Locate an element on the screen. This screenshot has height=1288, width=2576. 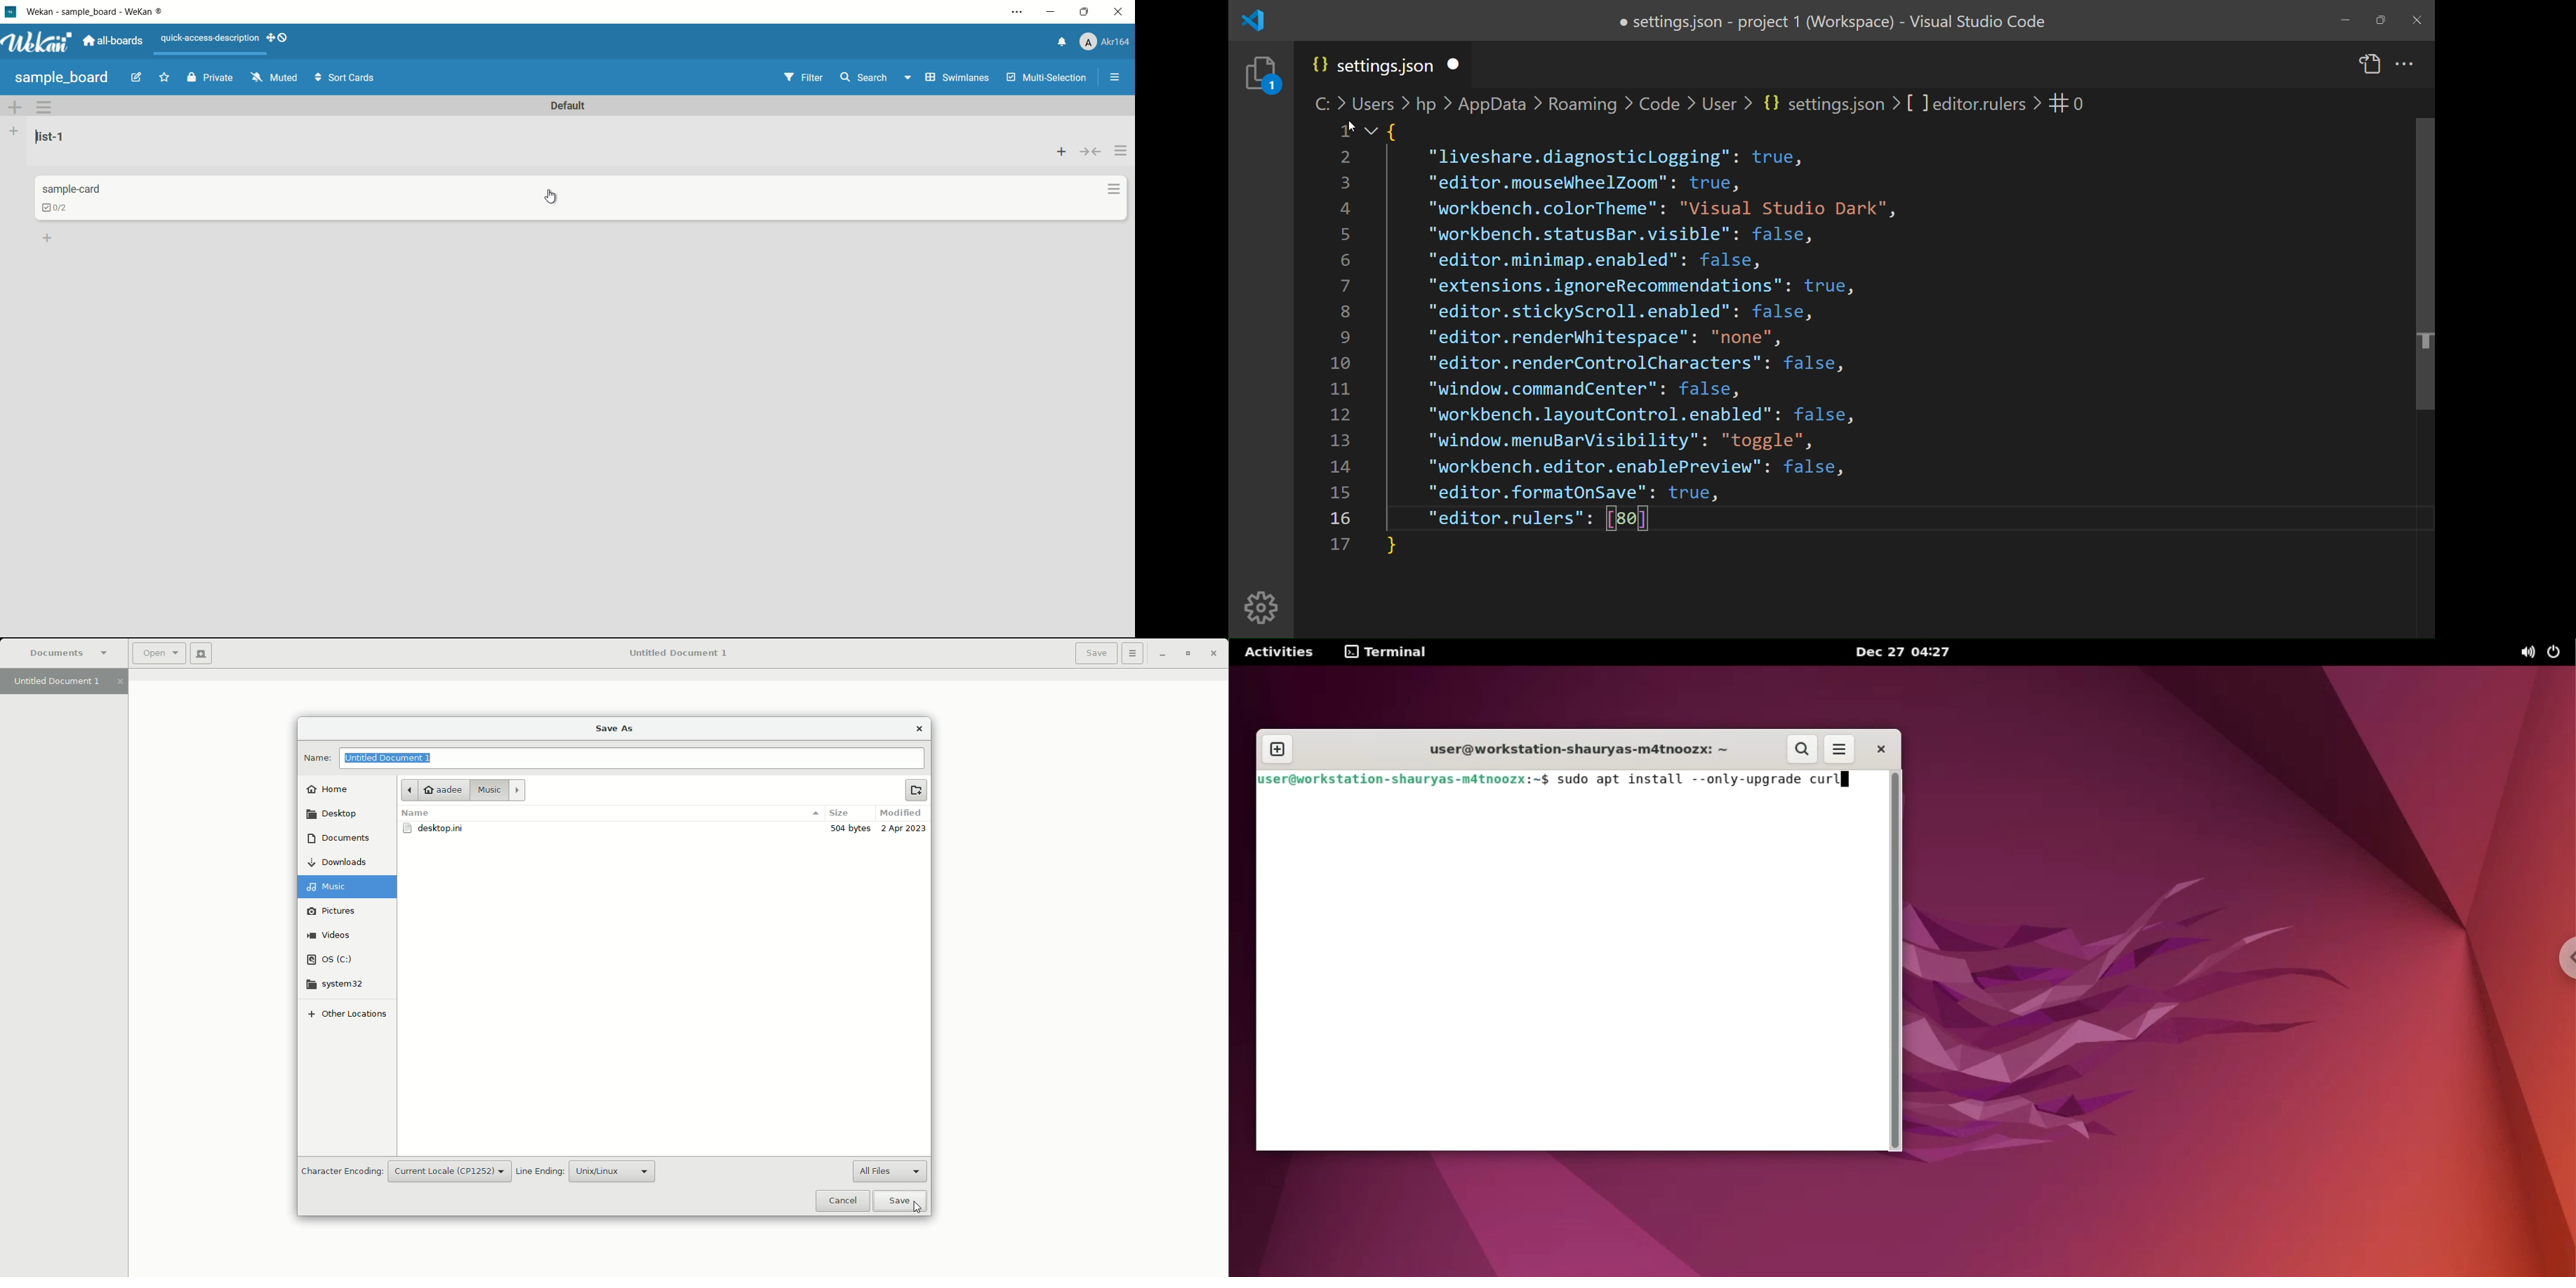
app icon is located at coordinates (10, 12).